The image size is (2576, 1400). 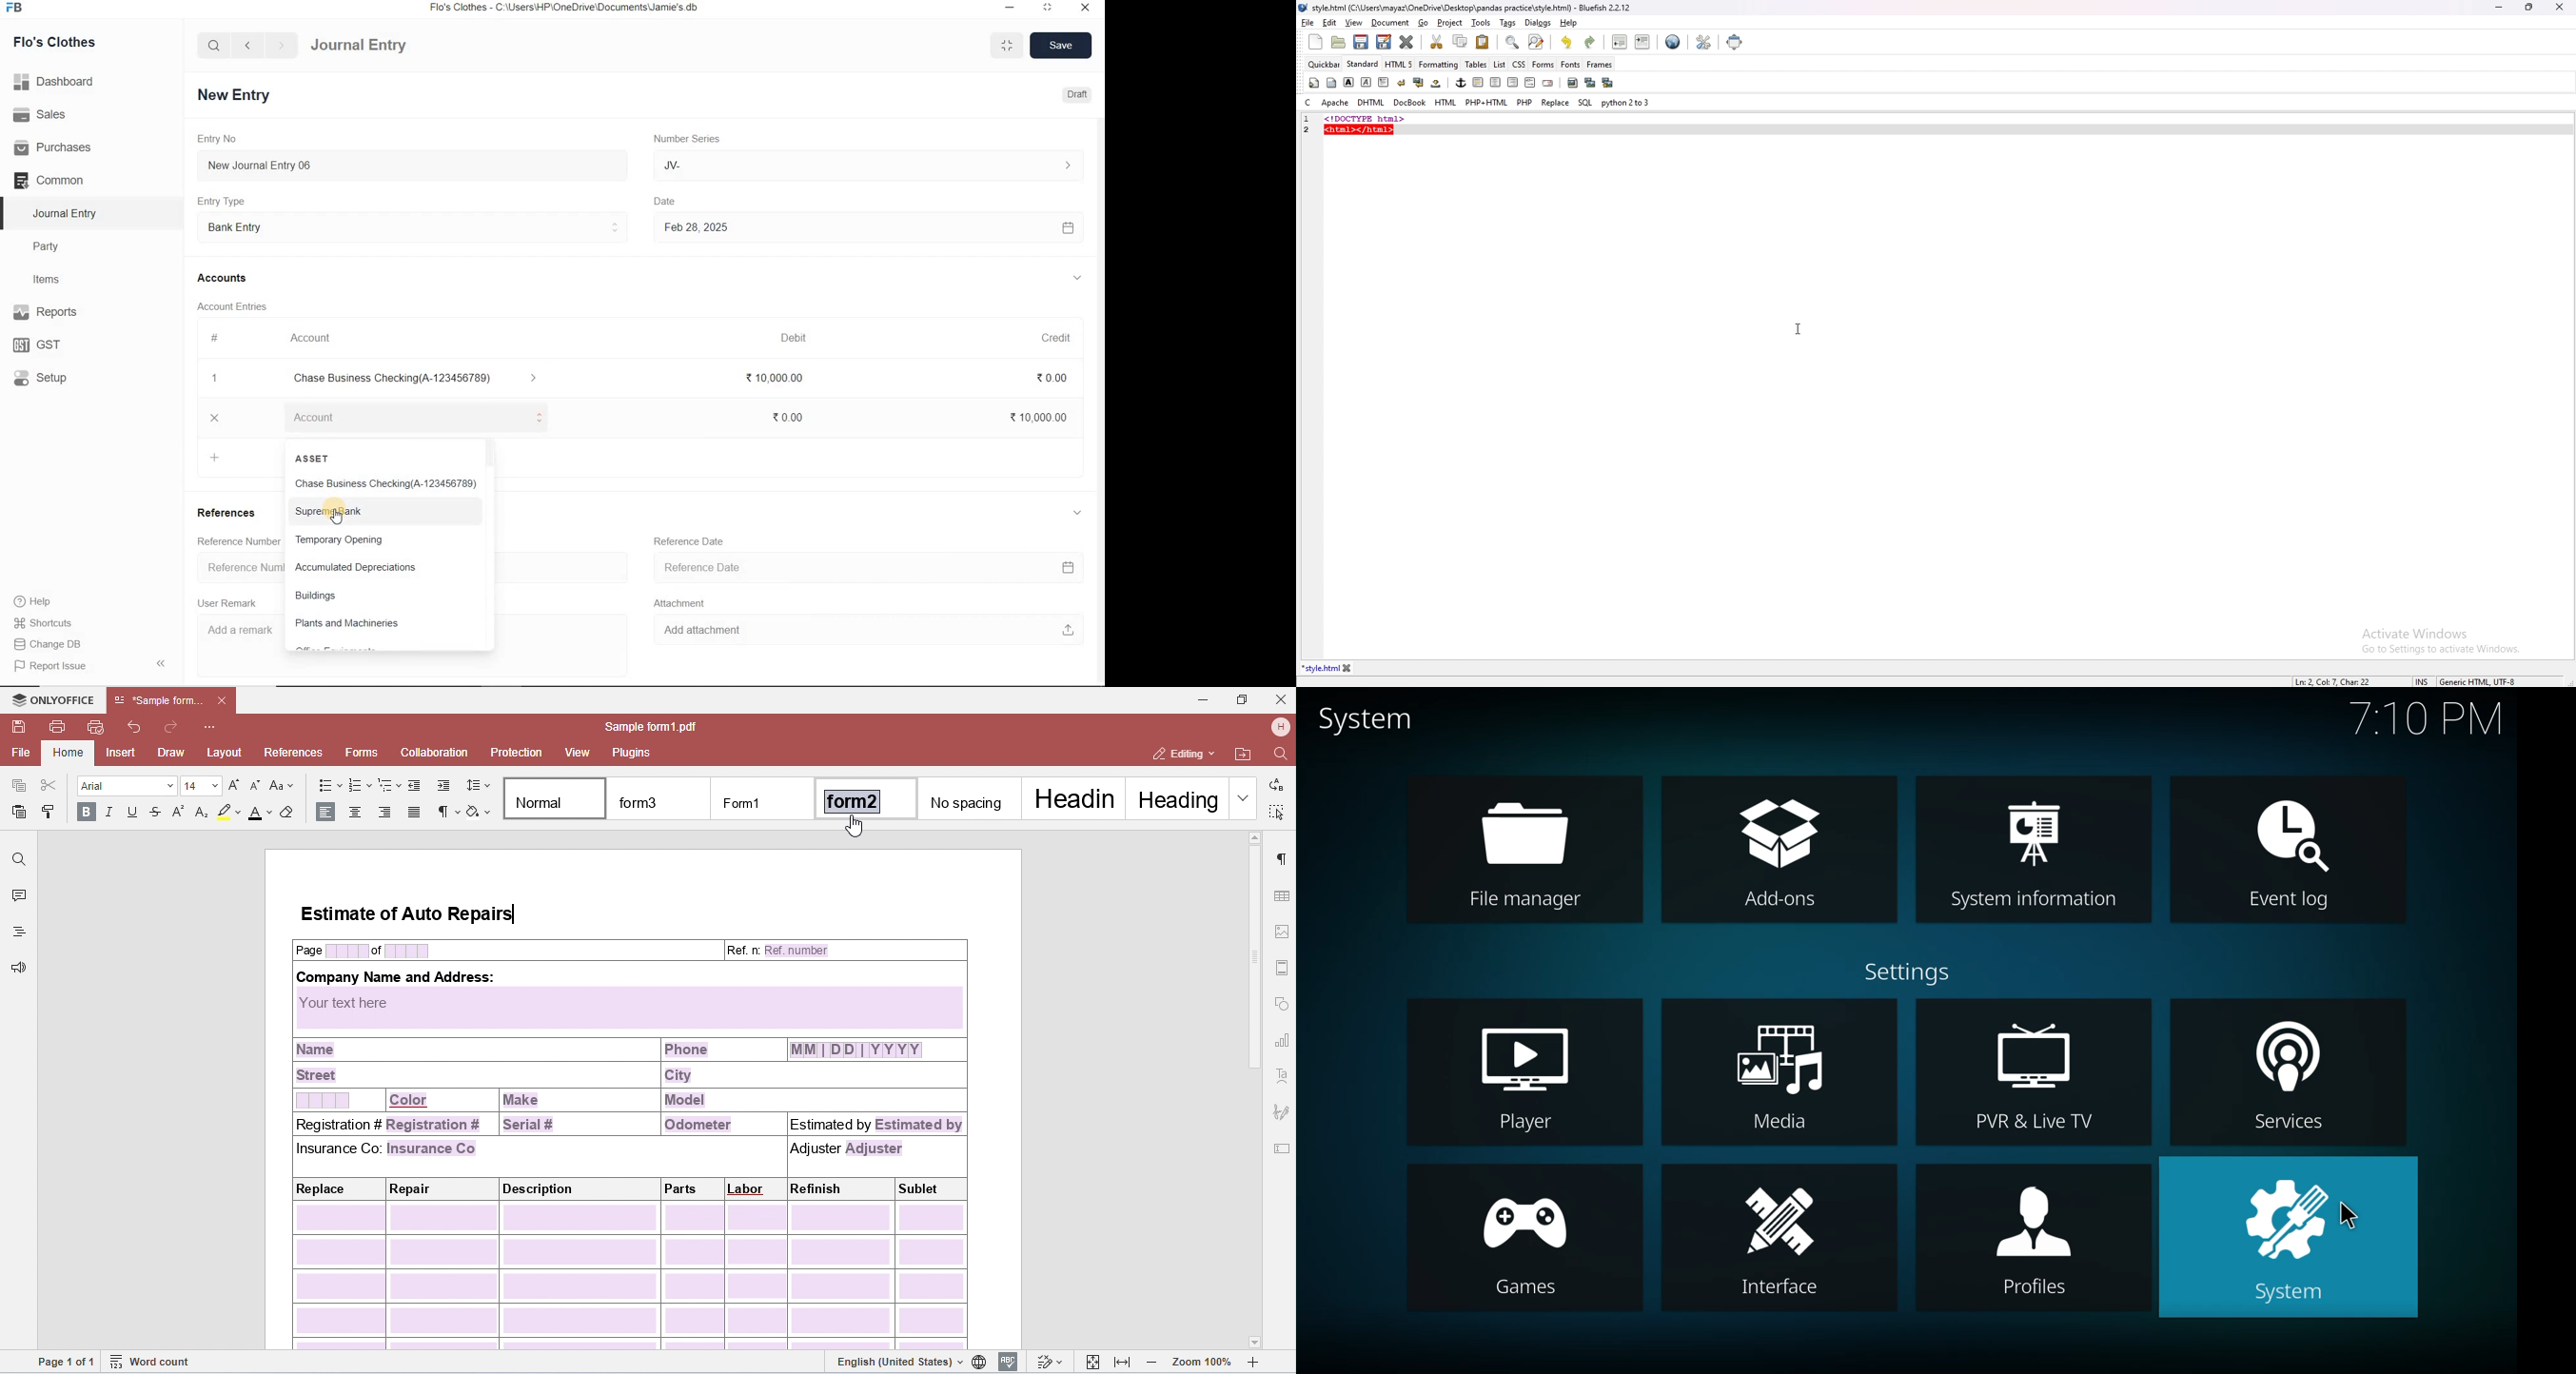 I want to click on Chase Business Checking(A-123456789), so click(x=385, y=484).